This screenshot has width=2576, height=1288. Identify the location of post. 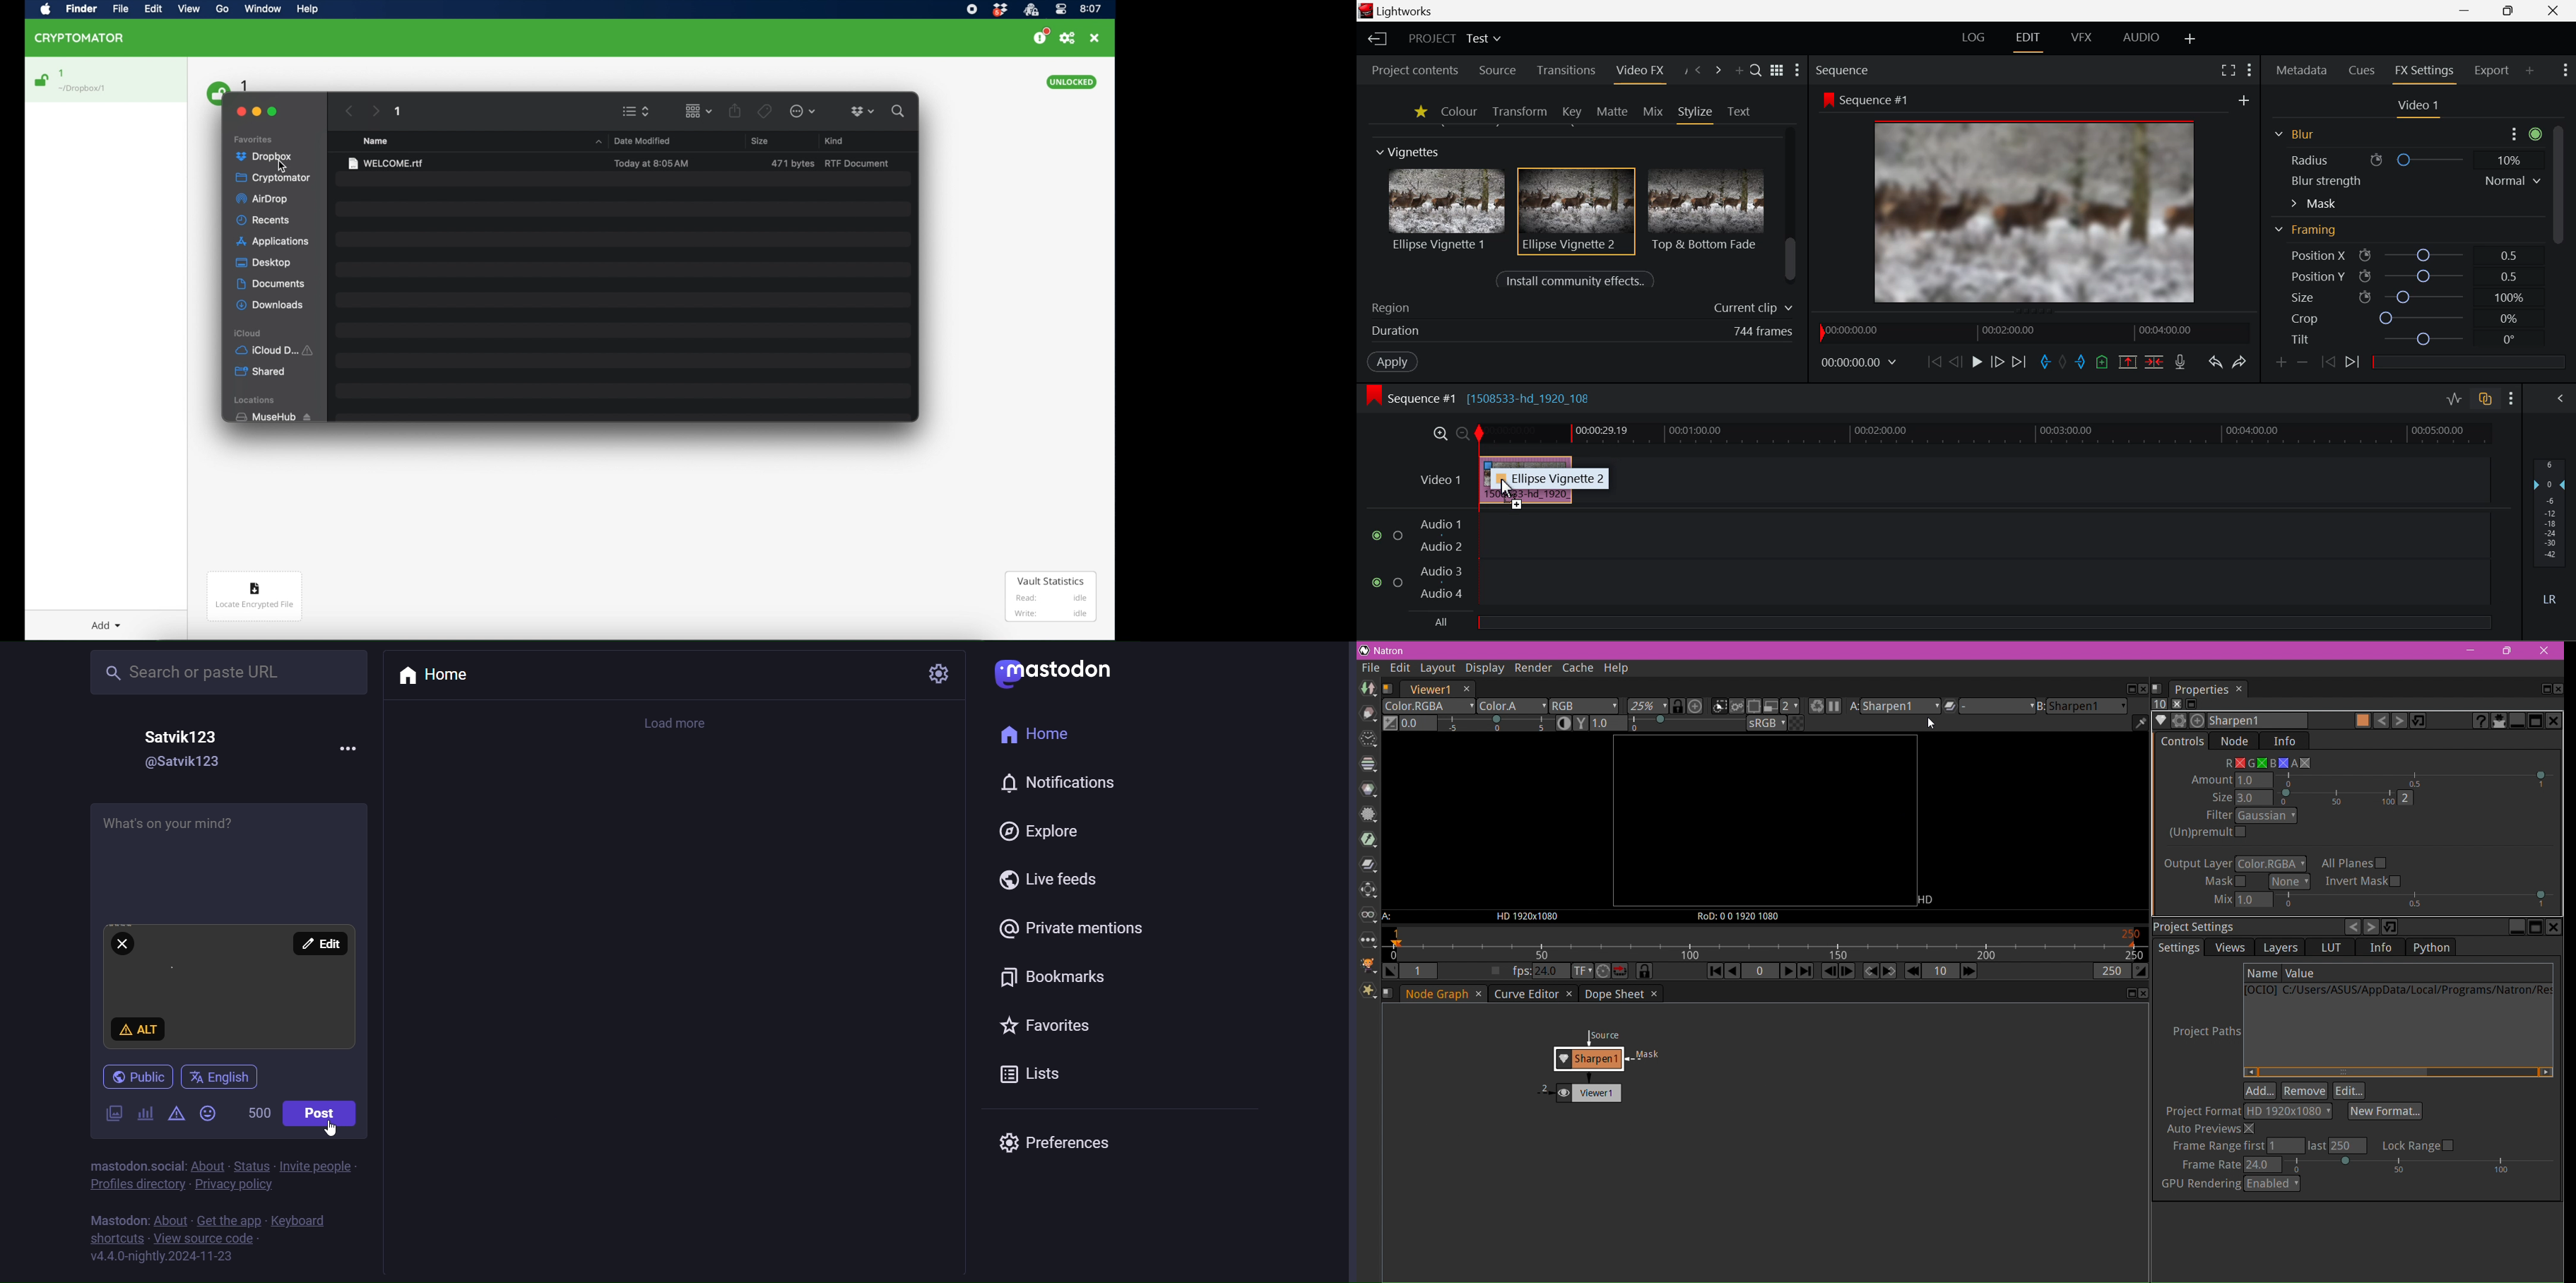
(324, 1111).